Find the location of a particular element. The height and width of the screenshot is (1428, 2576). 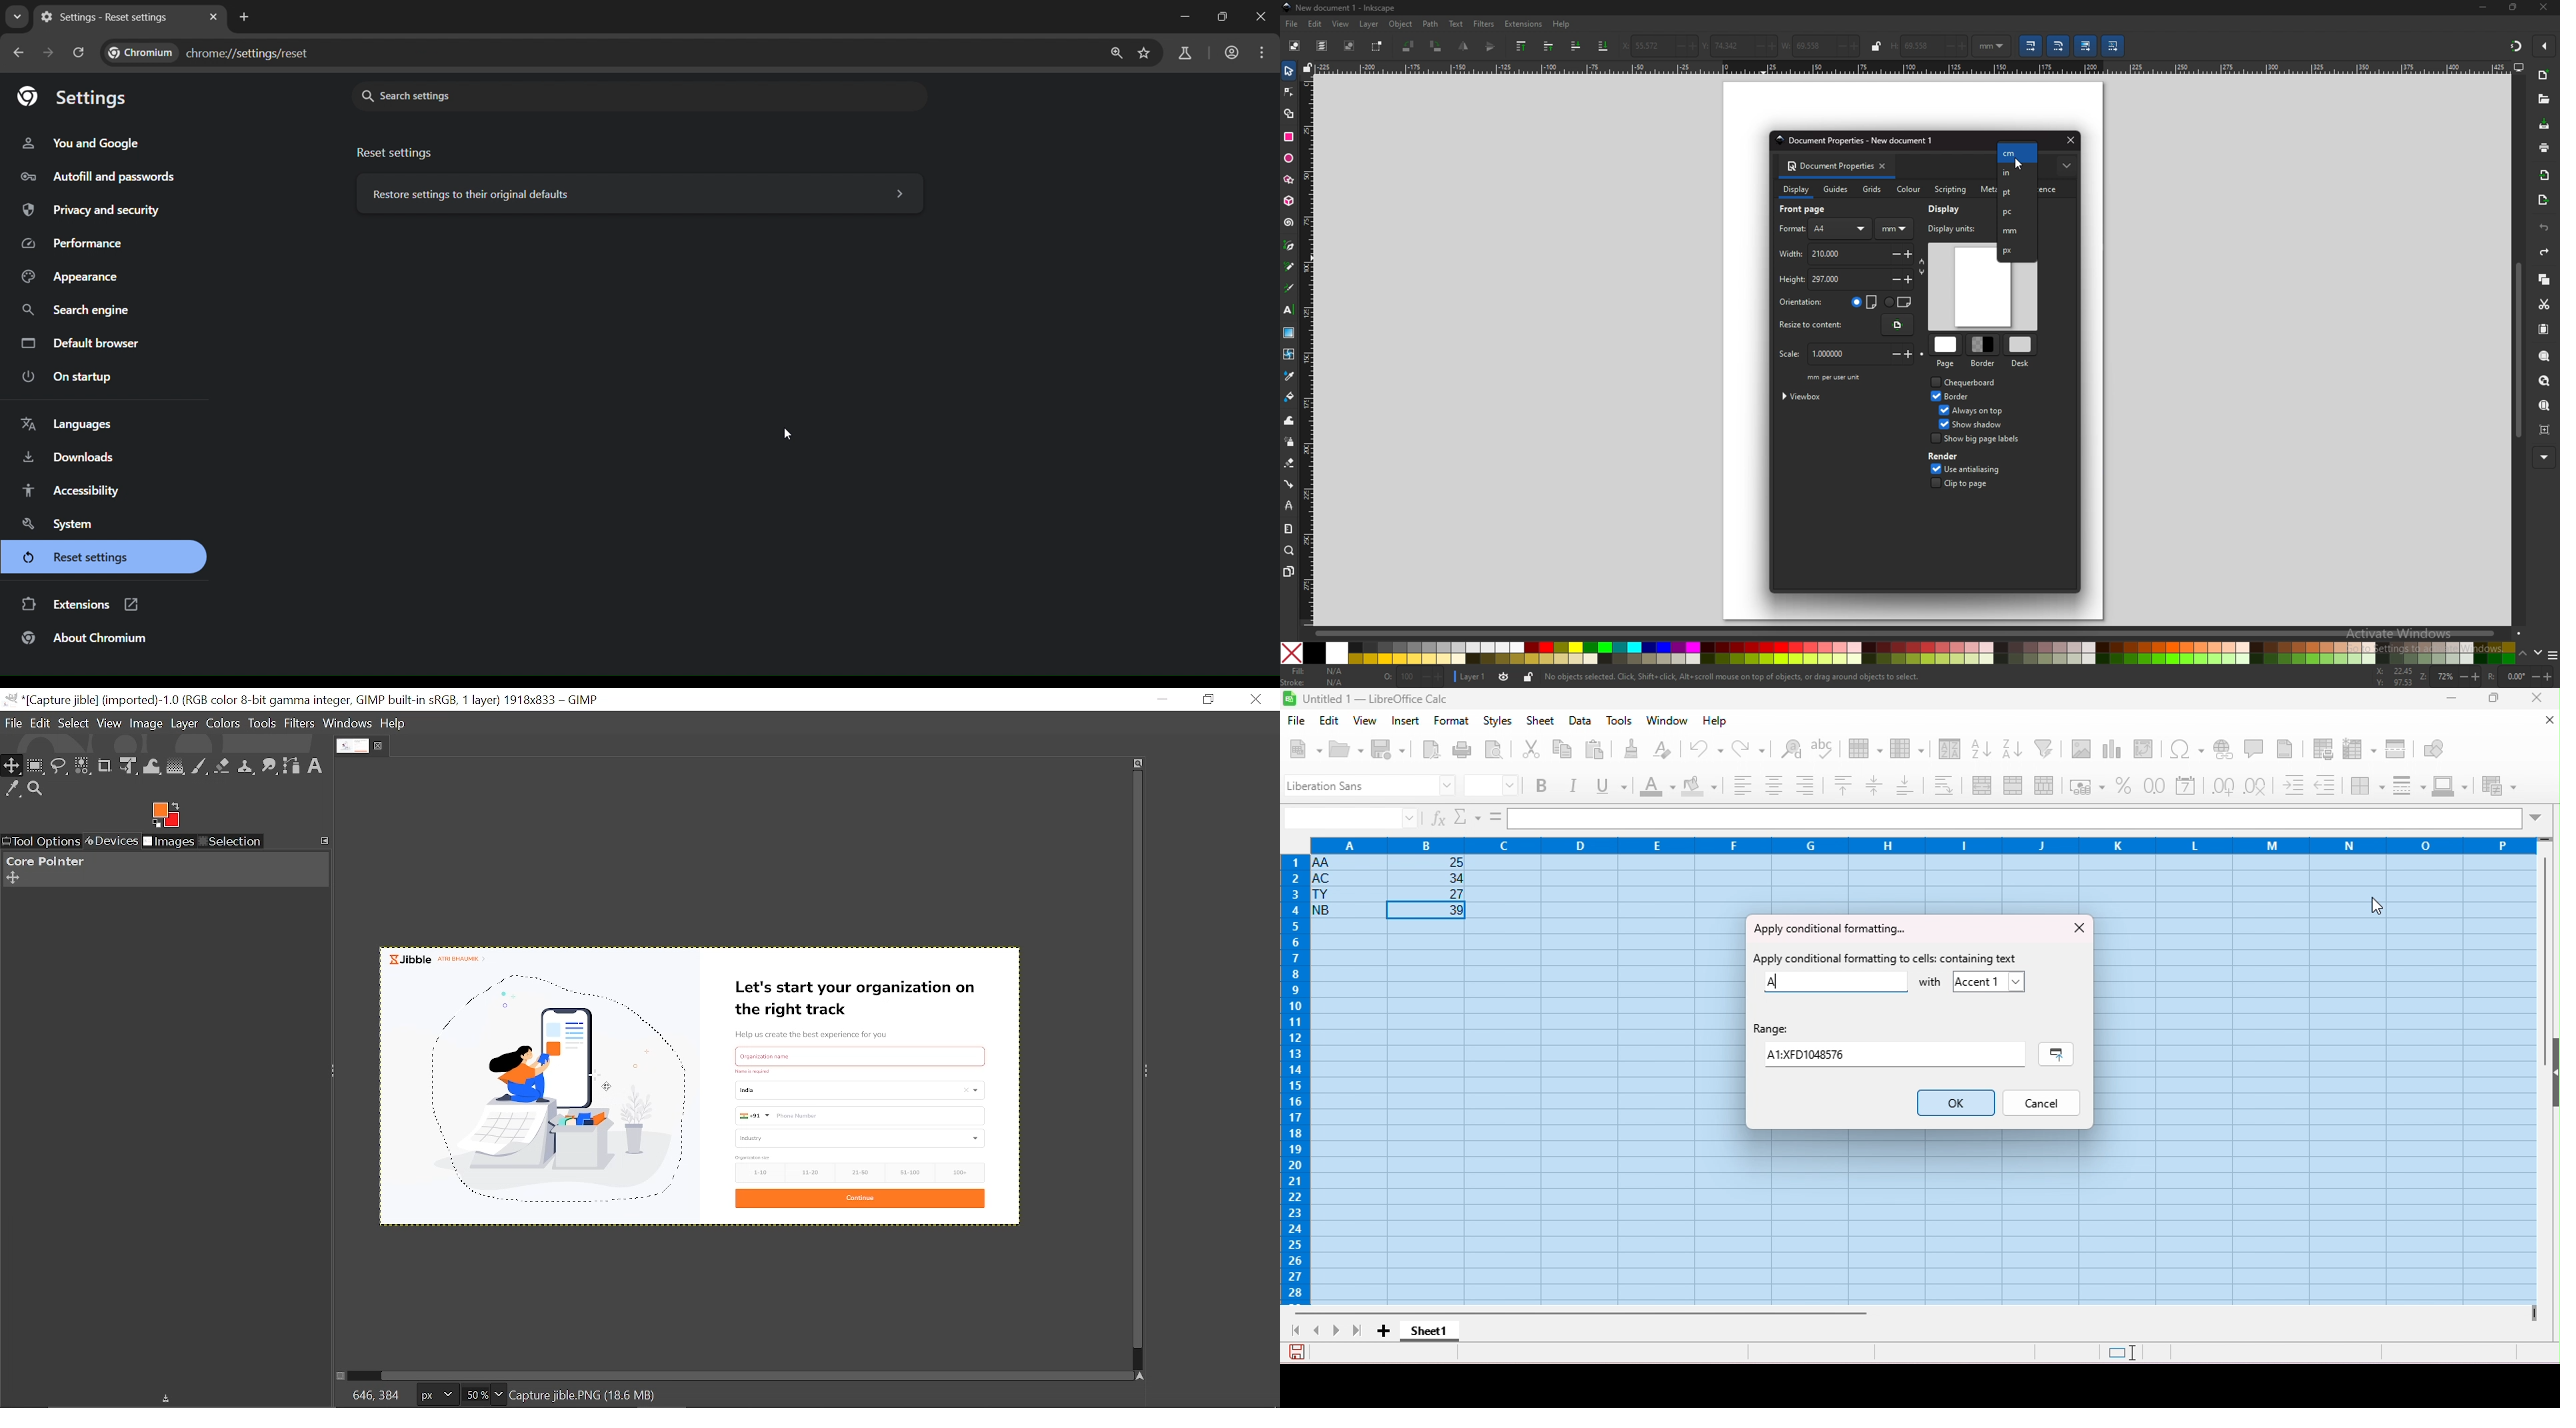

gradient is located at coordinates (1289, 331).